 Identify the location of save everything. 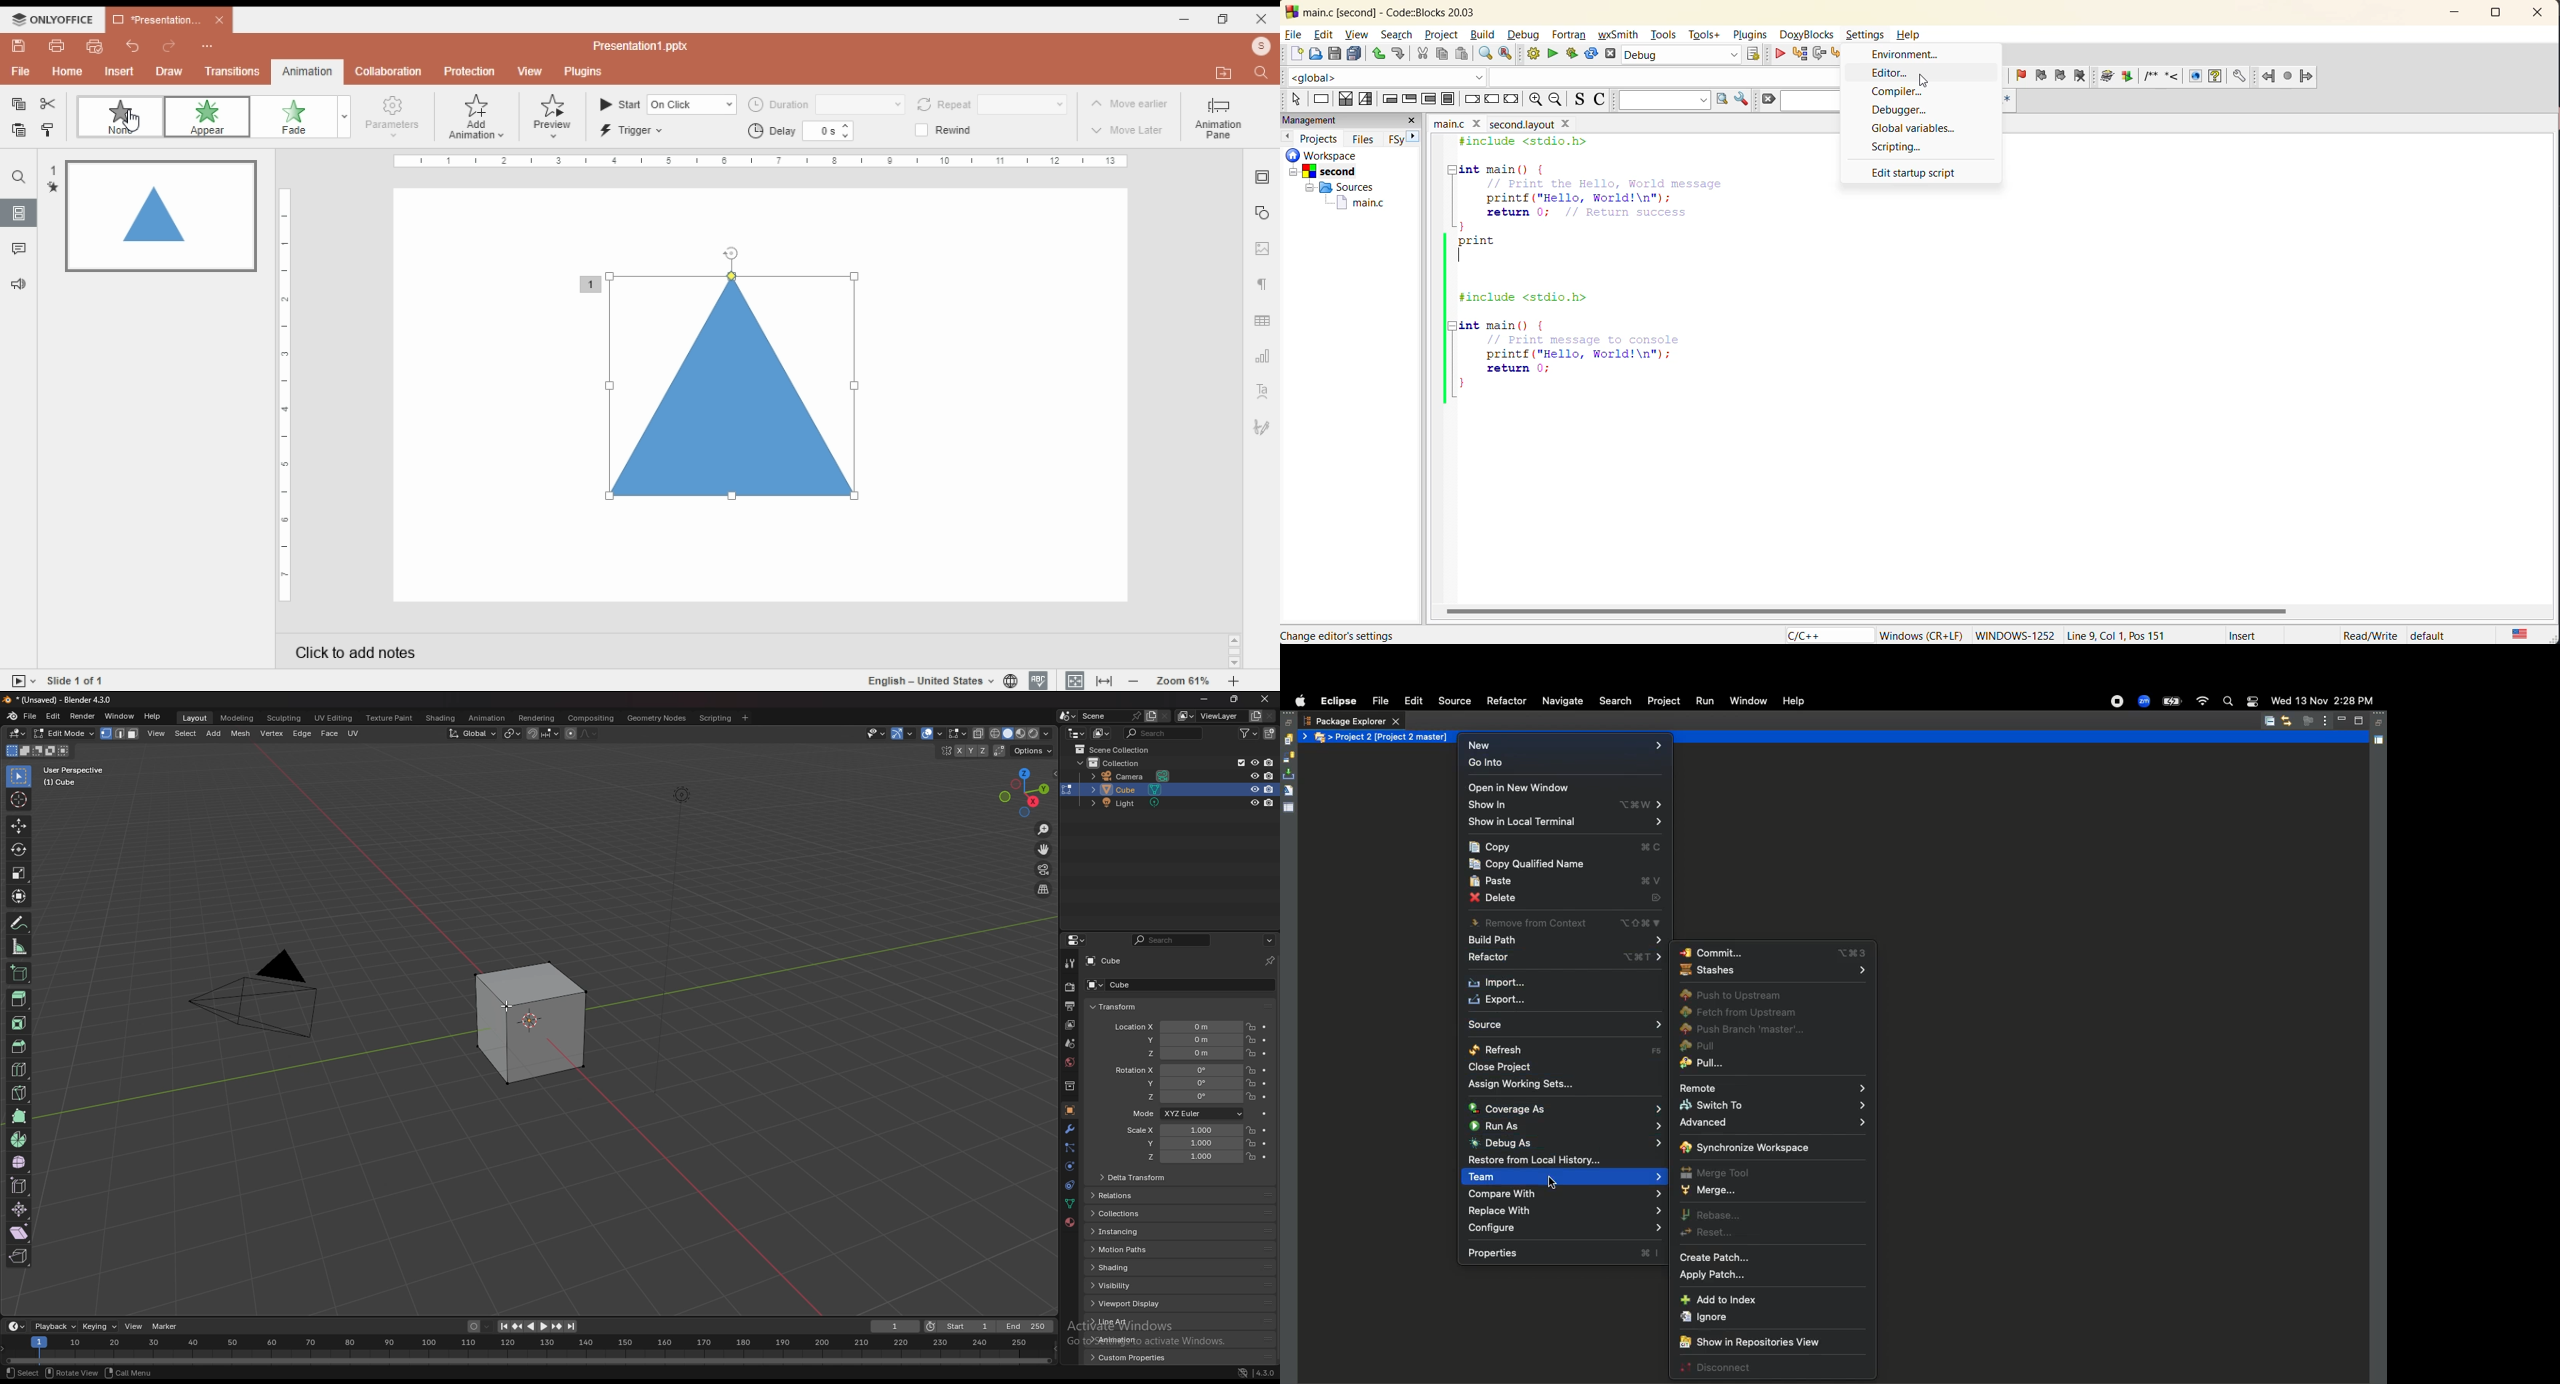
(1355, 55).